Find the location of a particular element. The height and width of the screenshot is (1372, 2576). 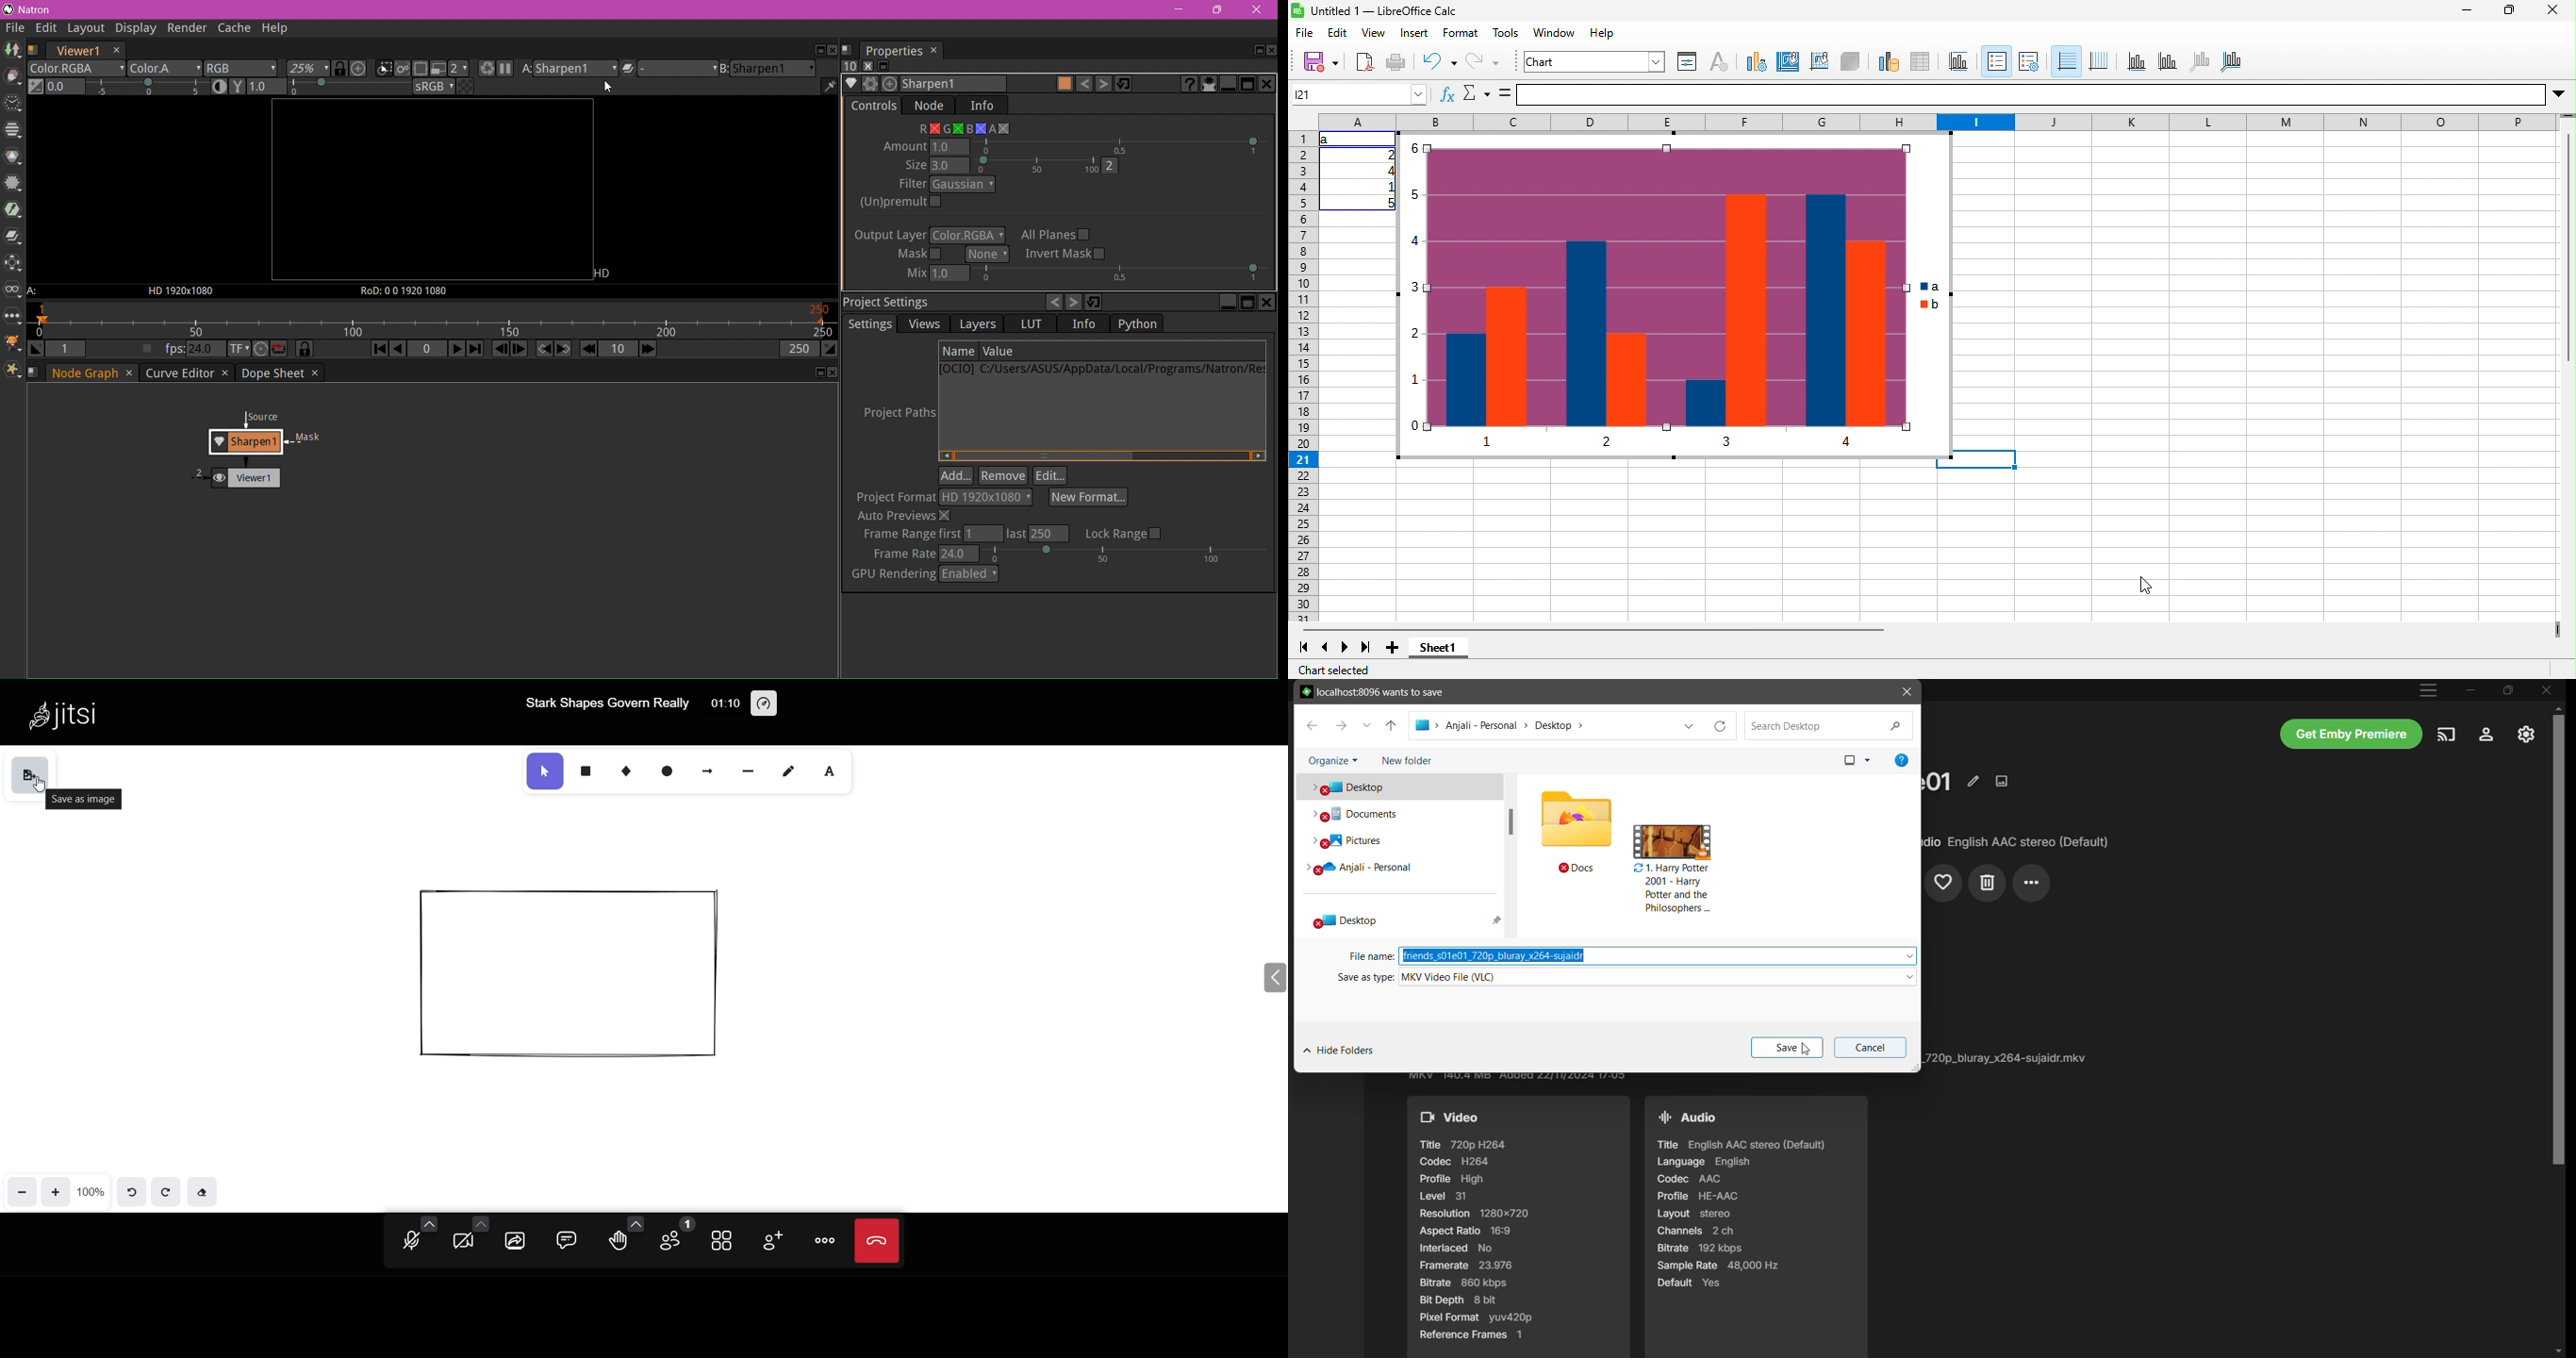

y axis is located at coordinates (2169, 62).